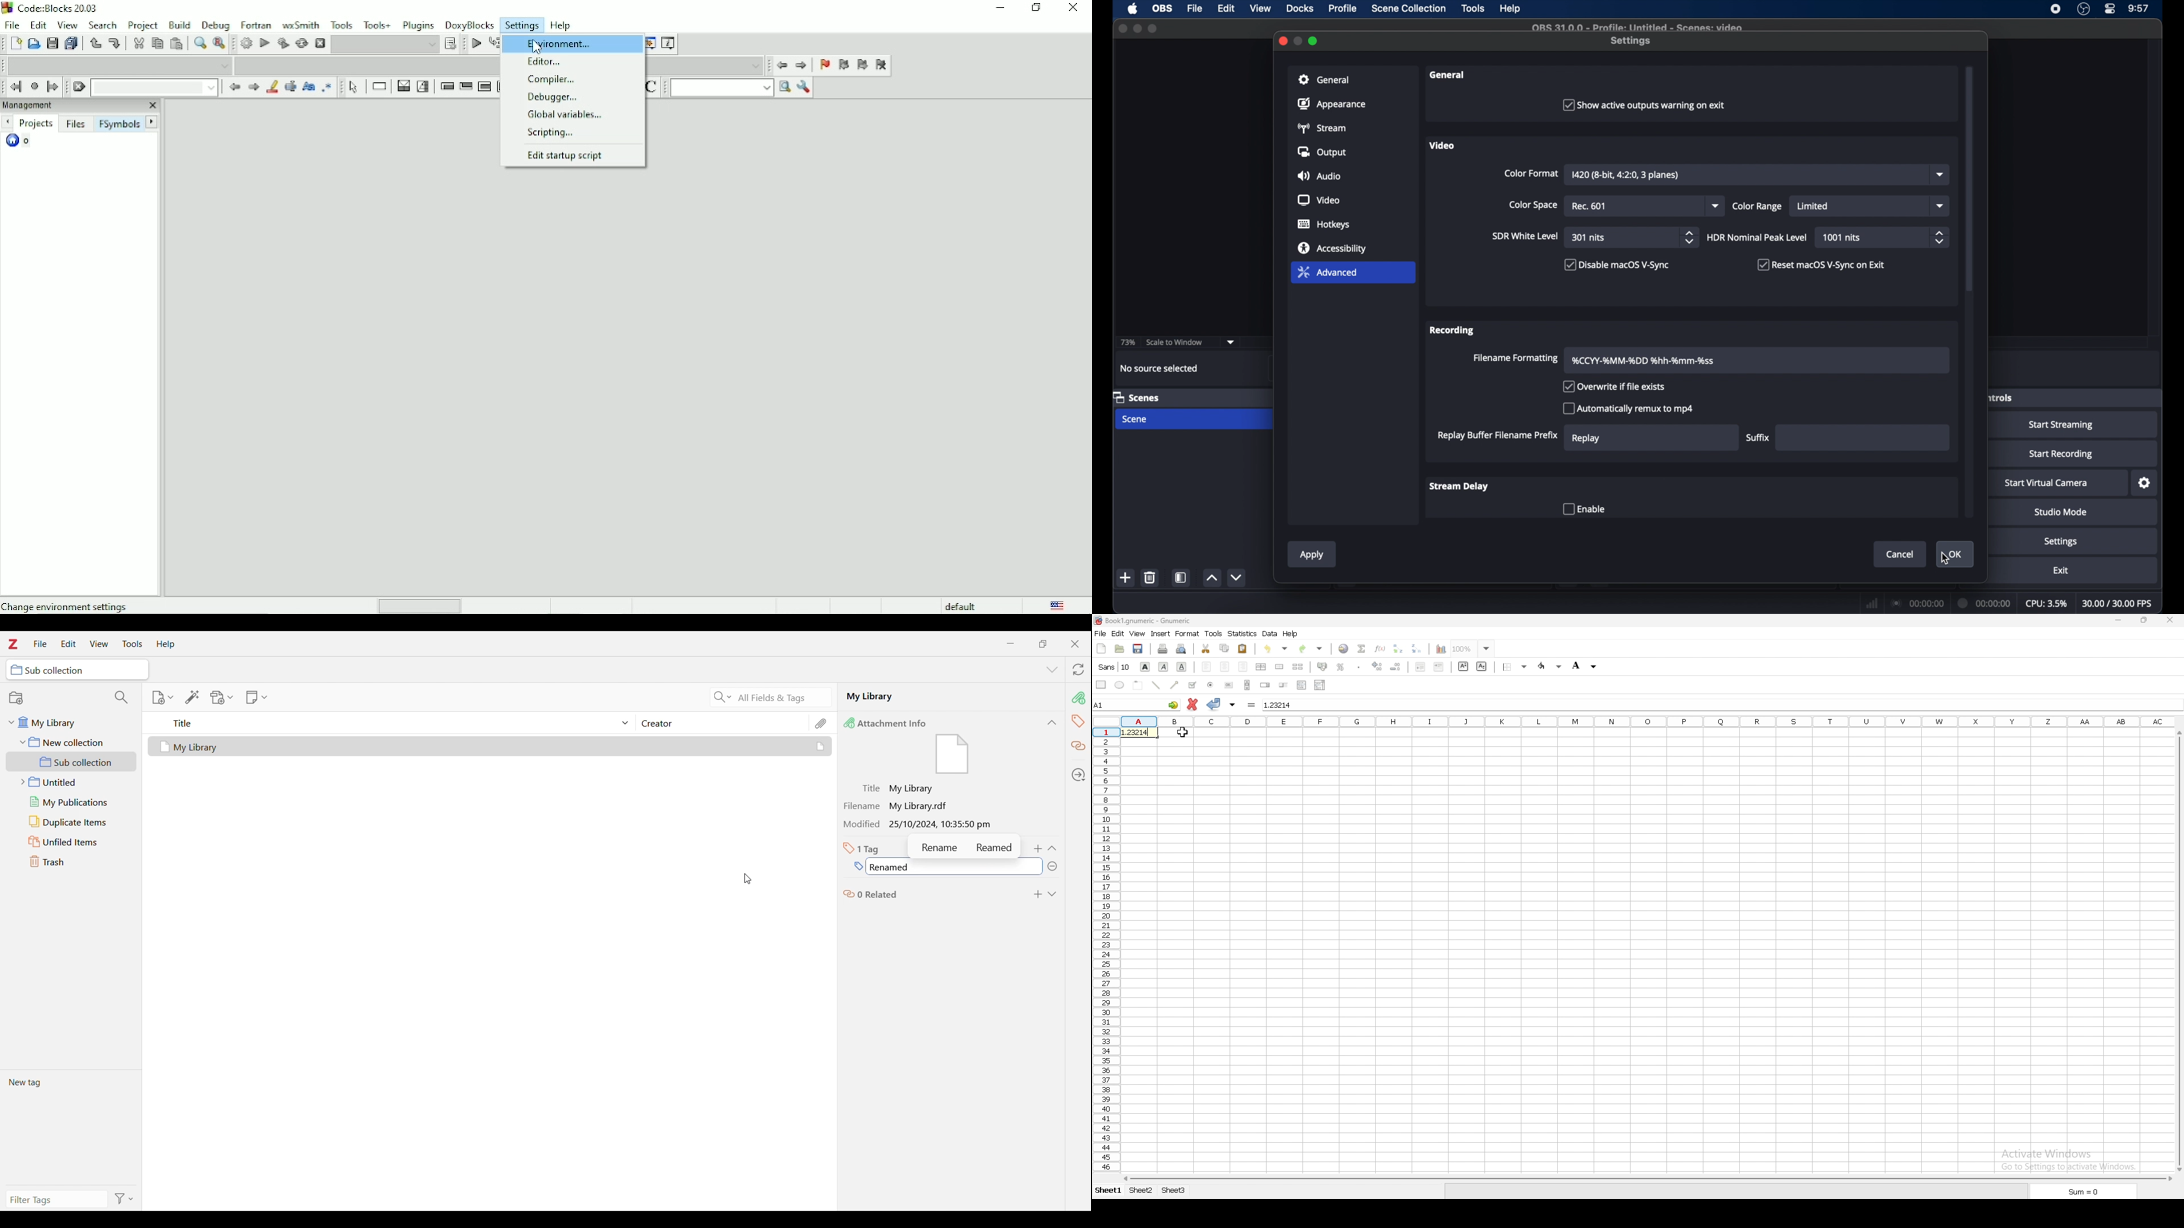  I want to click on studio mode, so click(2062, 512).